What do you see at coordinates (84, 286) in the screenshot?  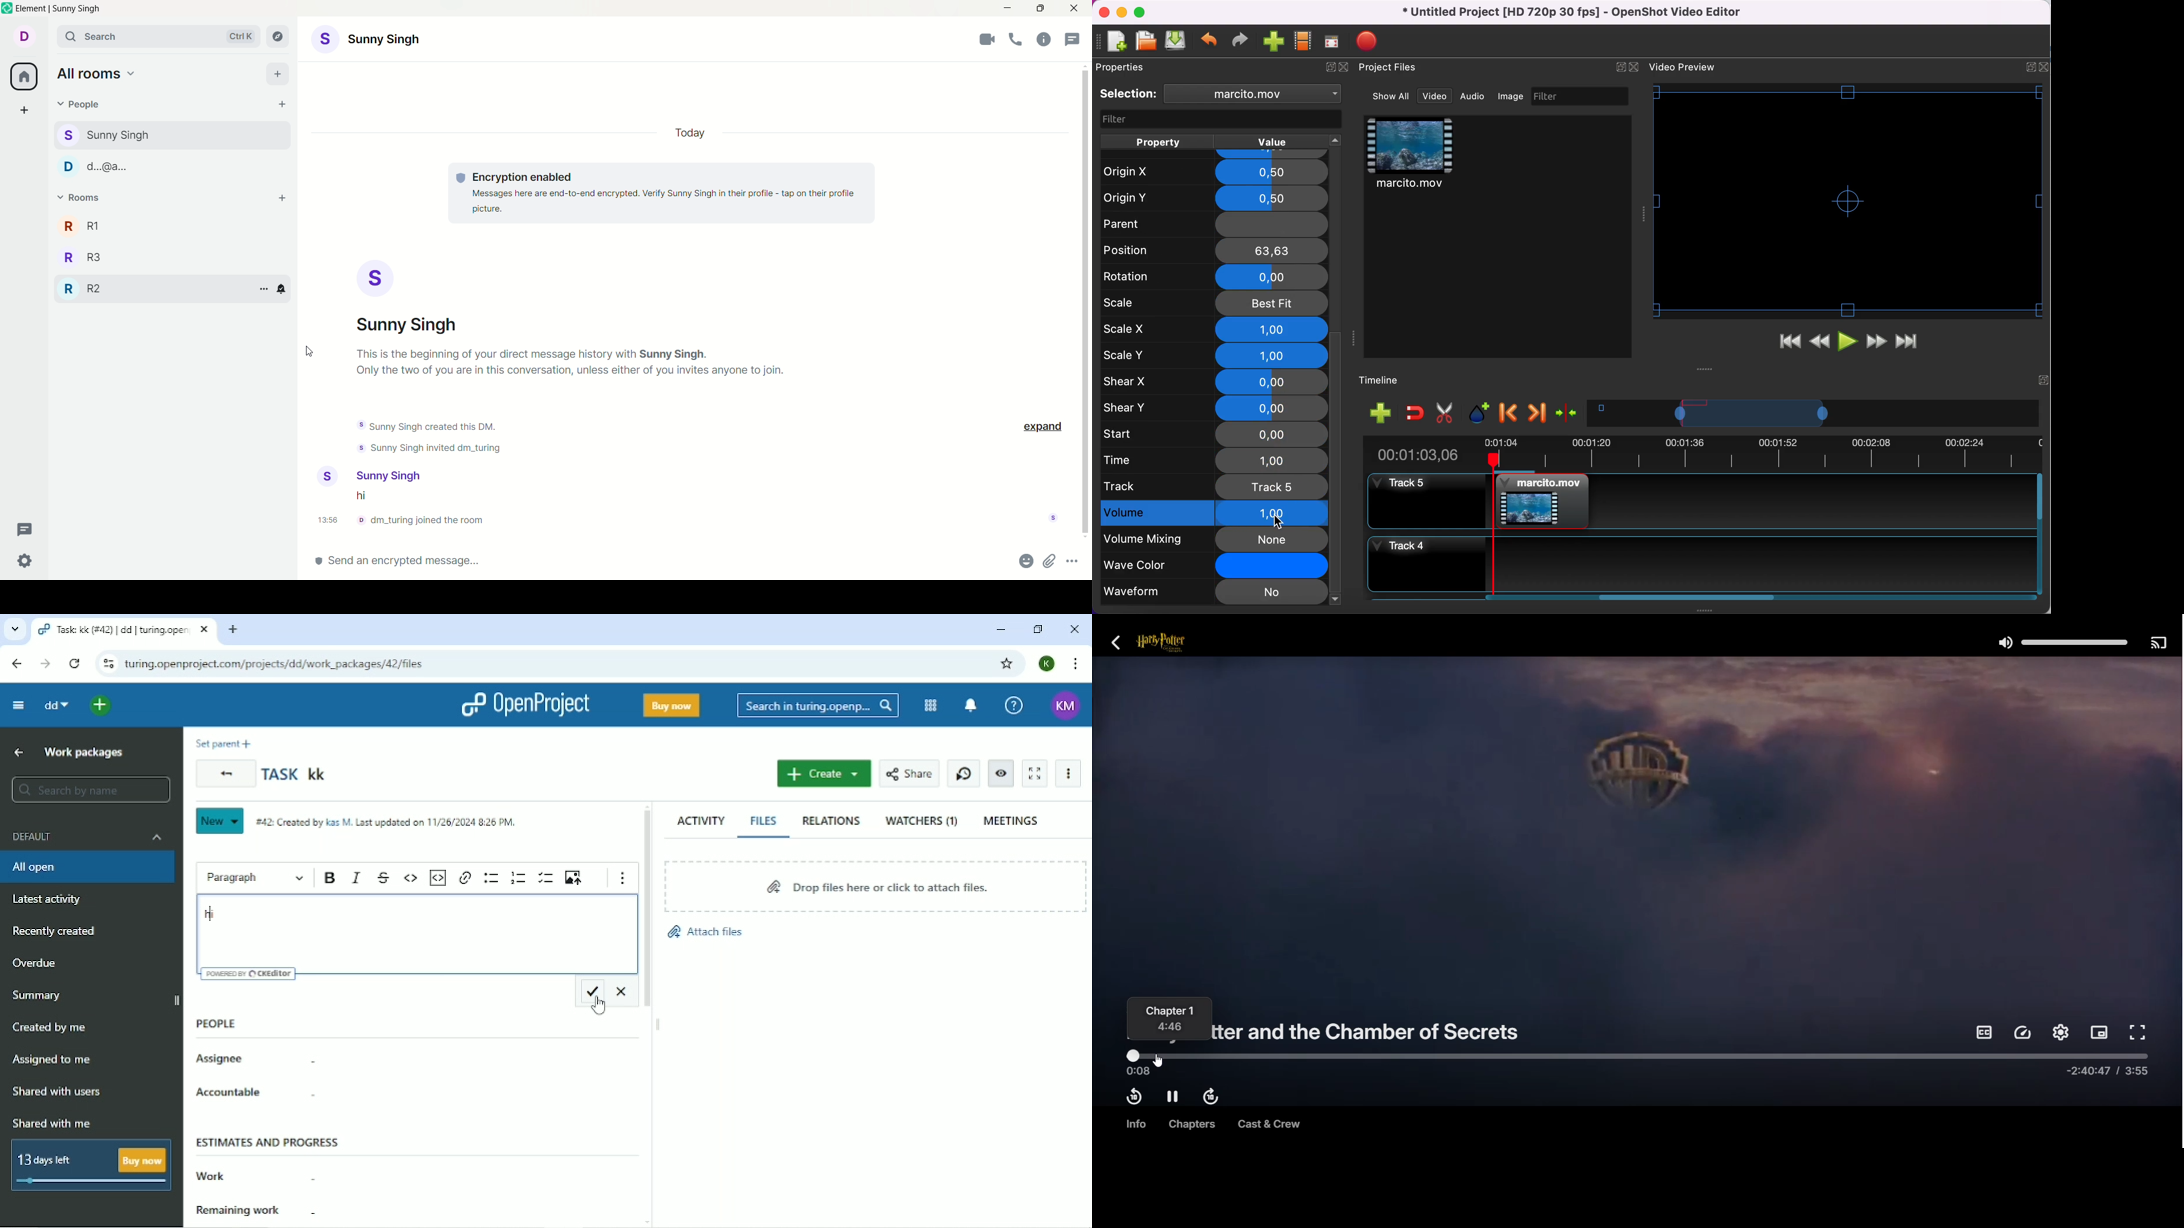 I see `R2` at bounding box center [84, 286].